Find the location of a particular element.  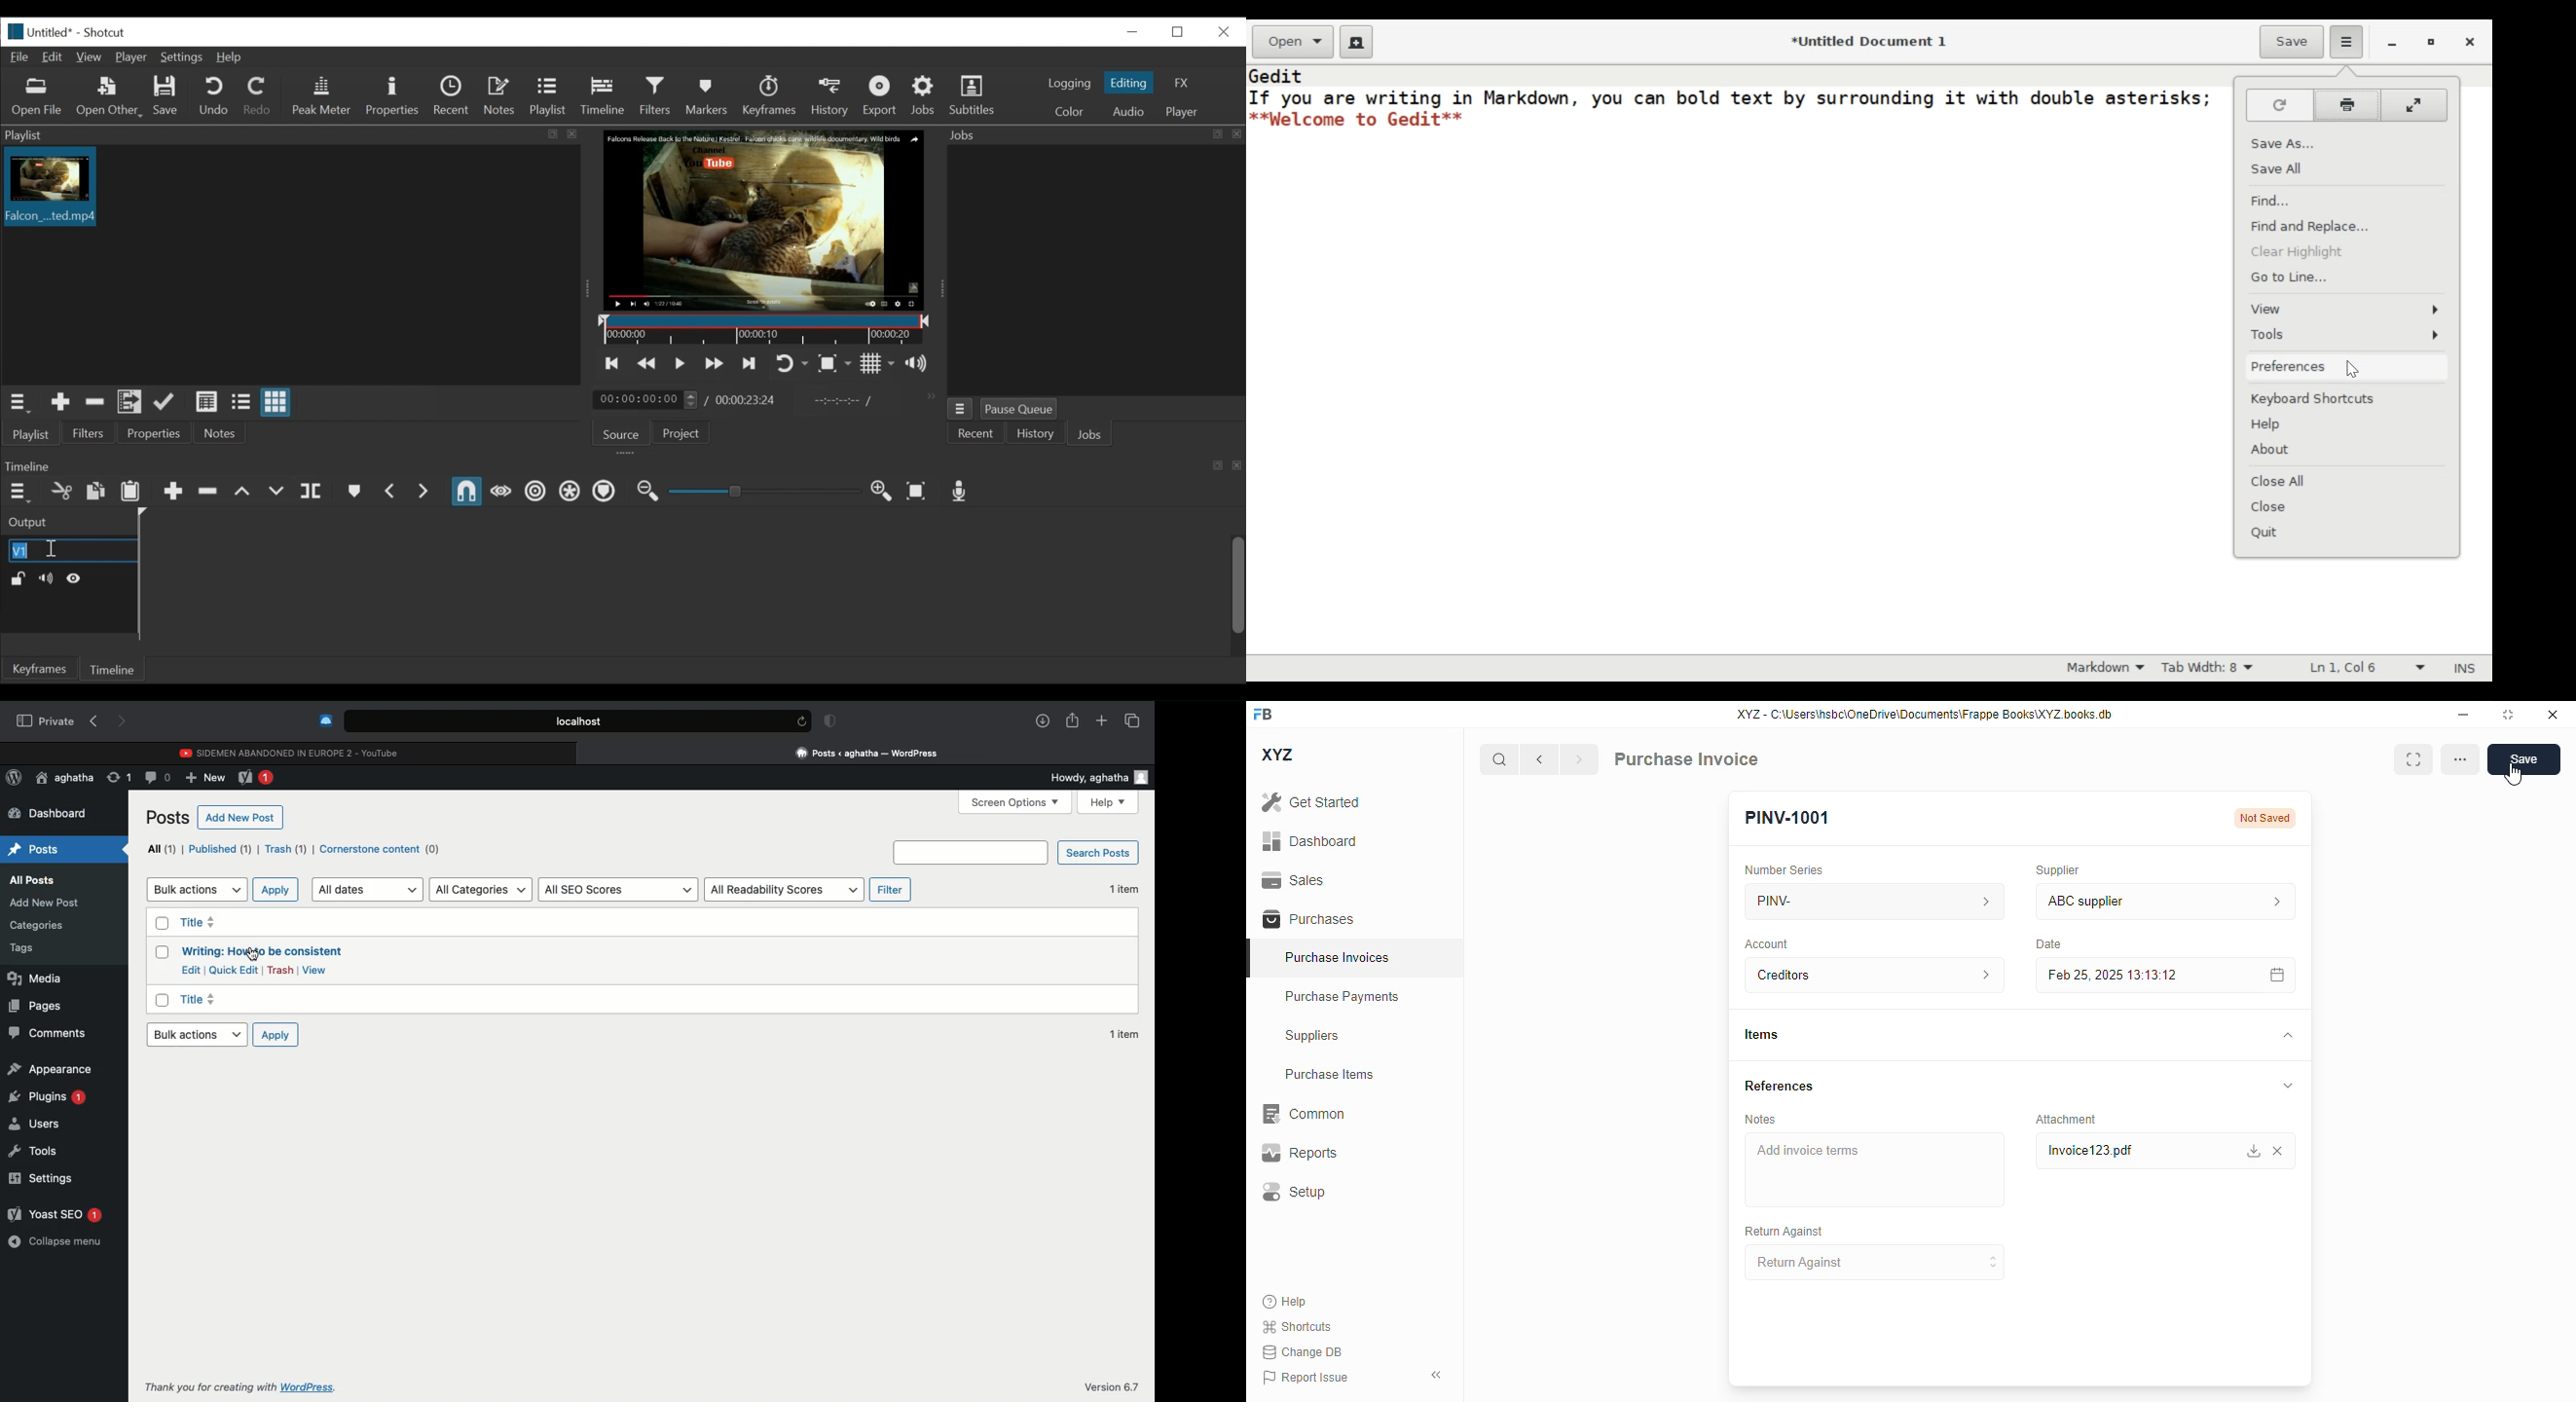

Pause Queue is located at coordinates (1023, 410).